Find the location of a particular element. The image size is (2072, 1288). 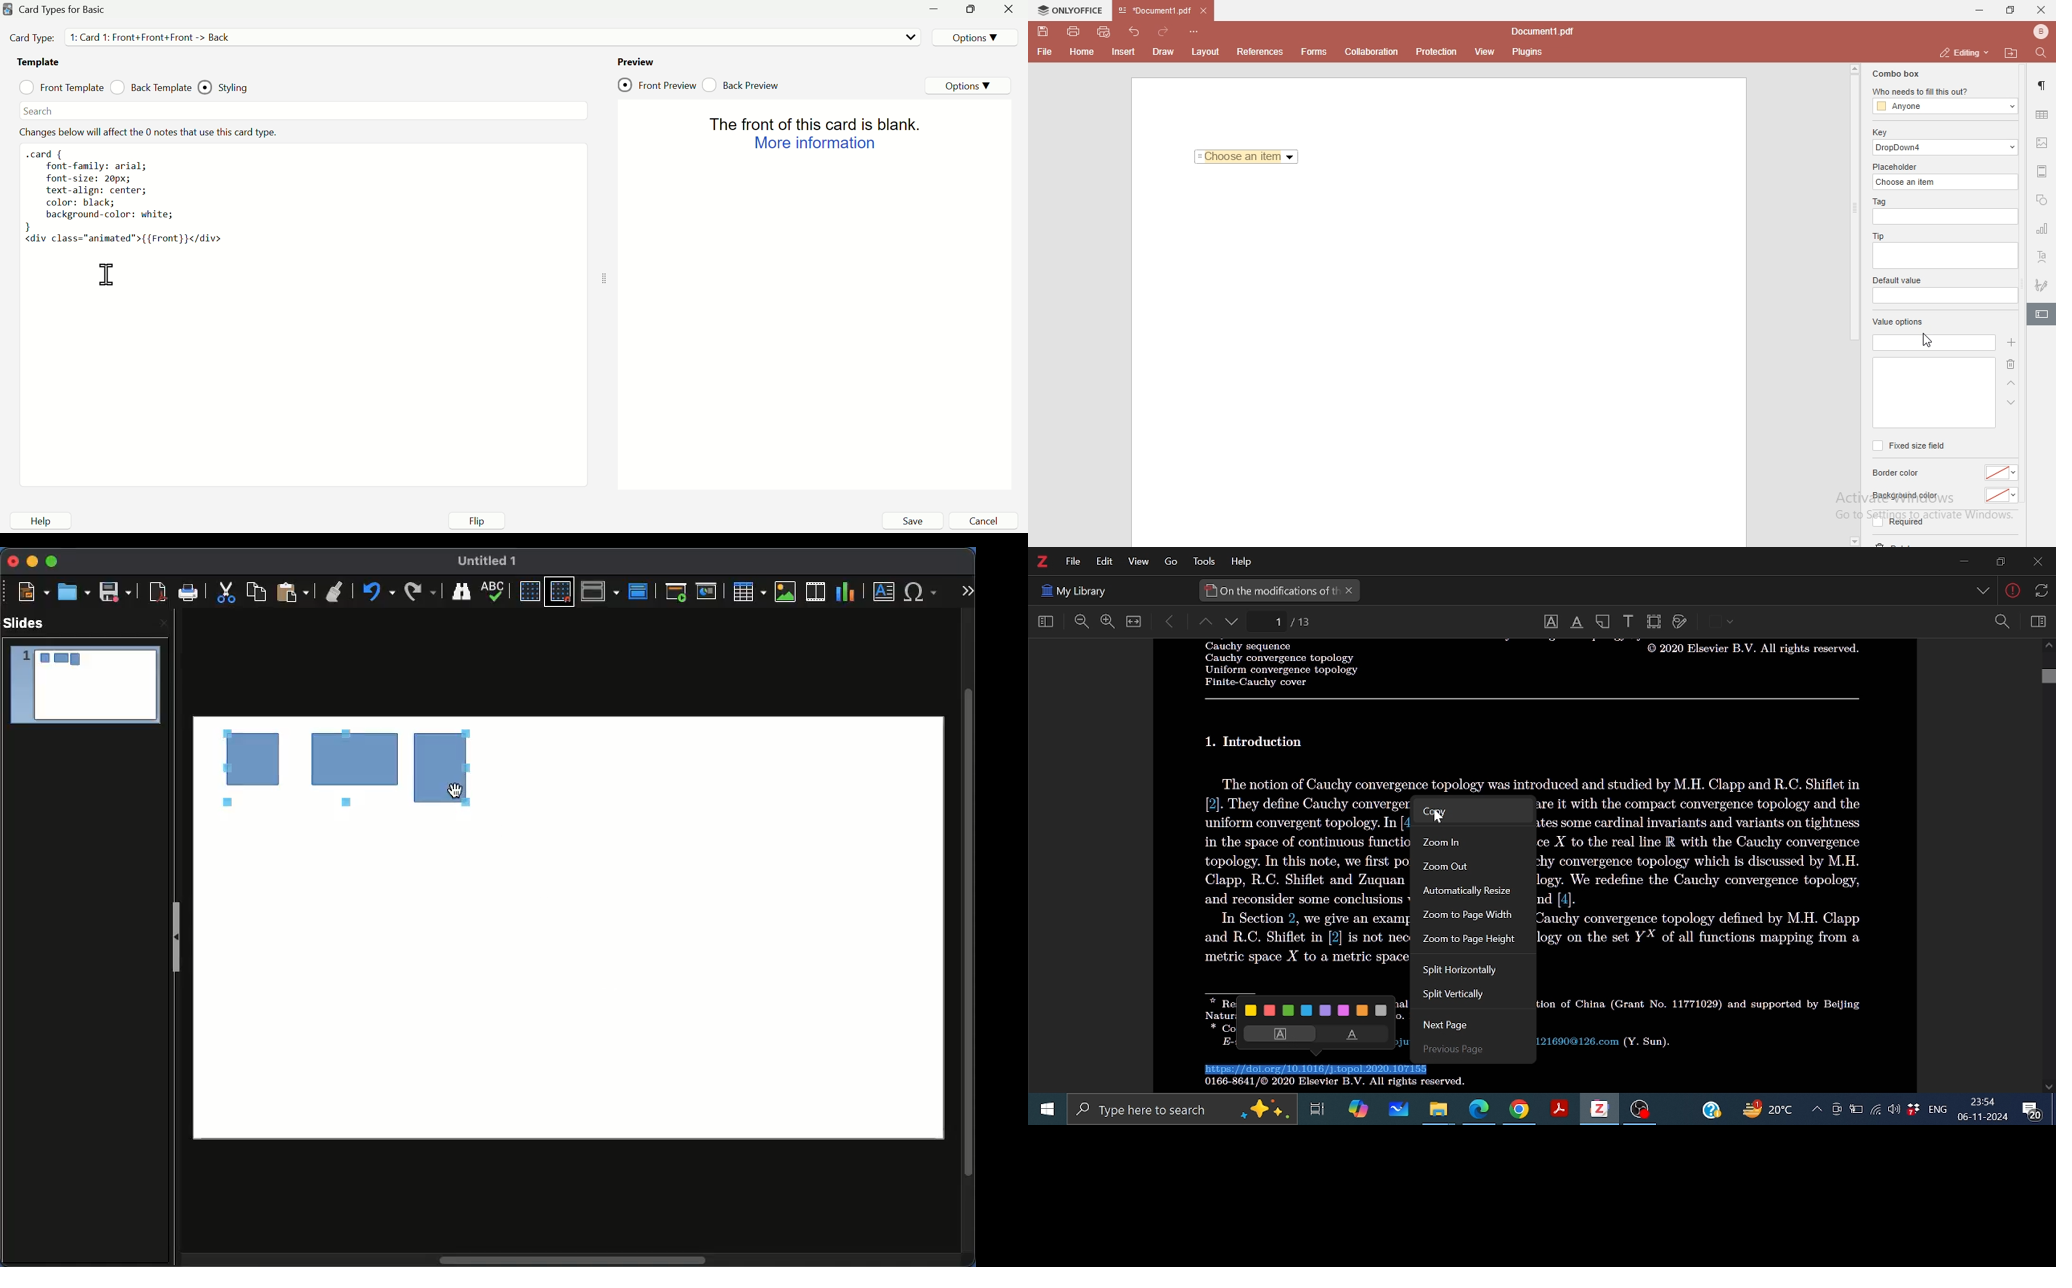

 is located at coordinates (1258, 742).